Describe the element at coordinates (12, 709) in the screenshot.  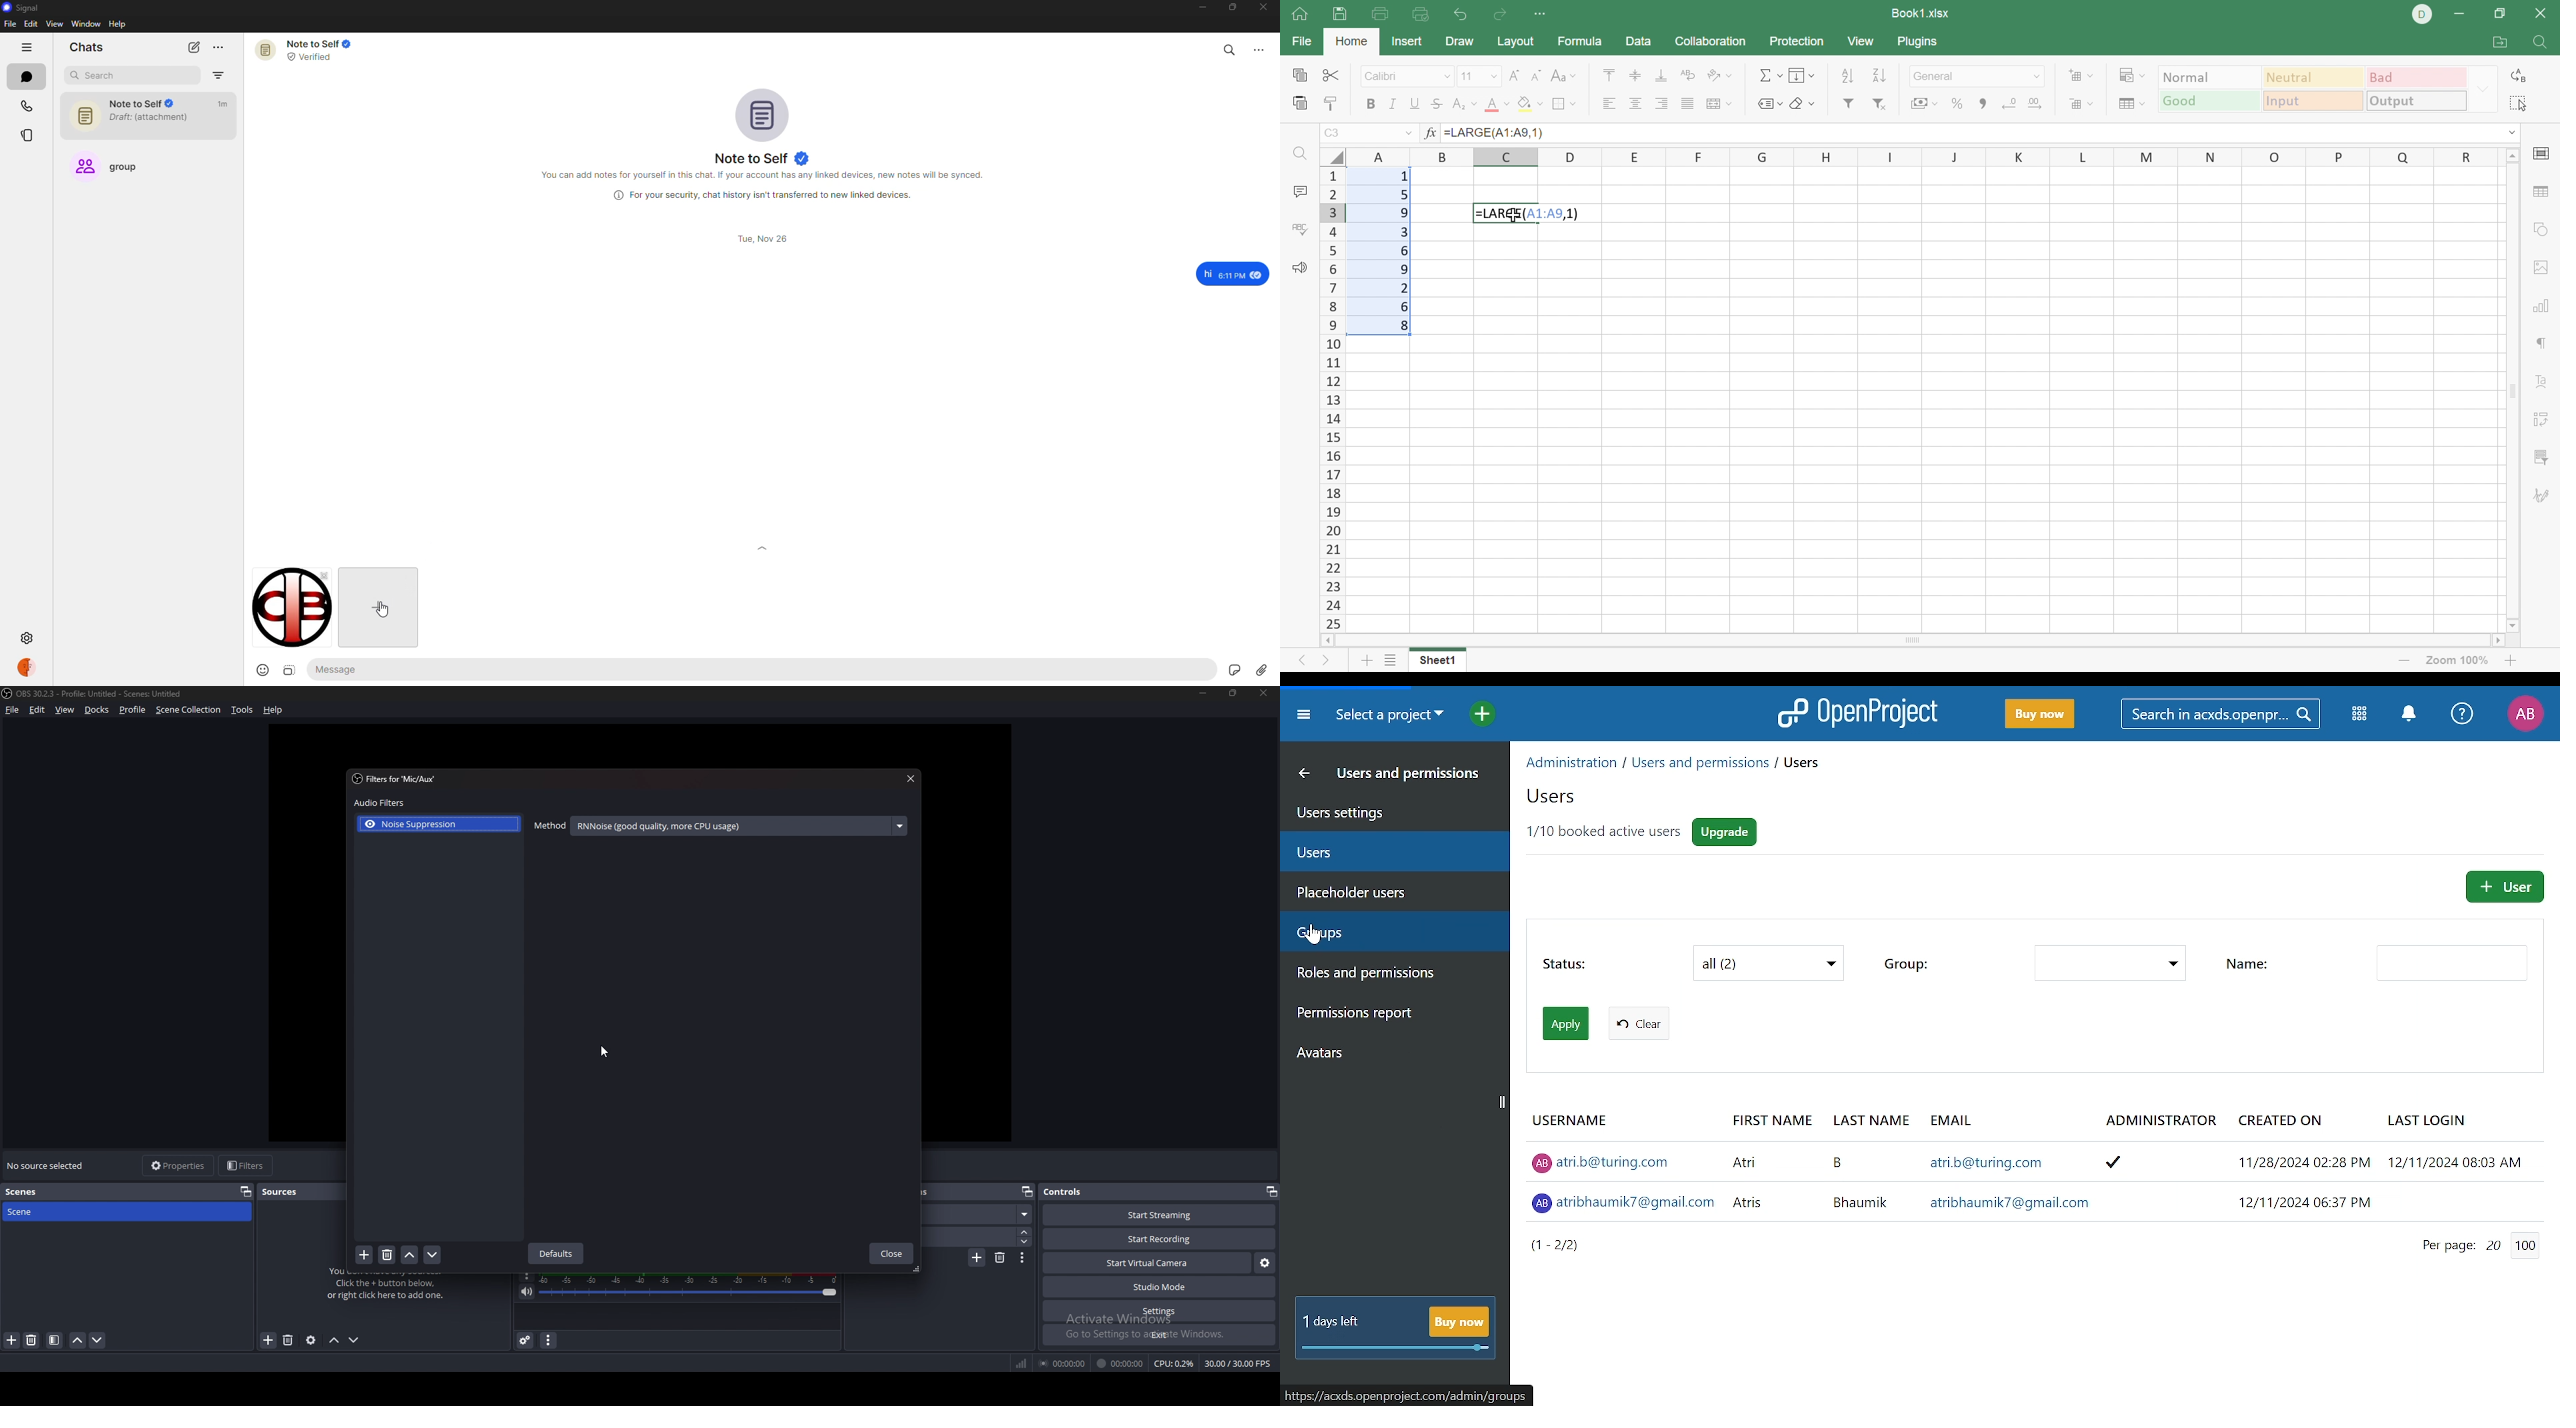
I see `file` at that location.